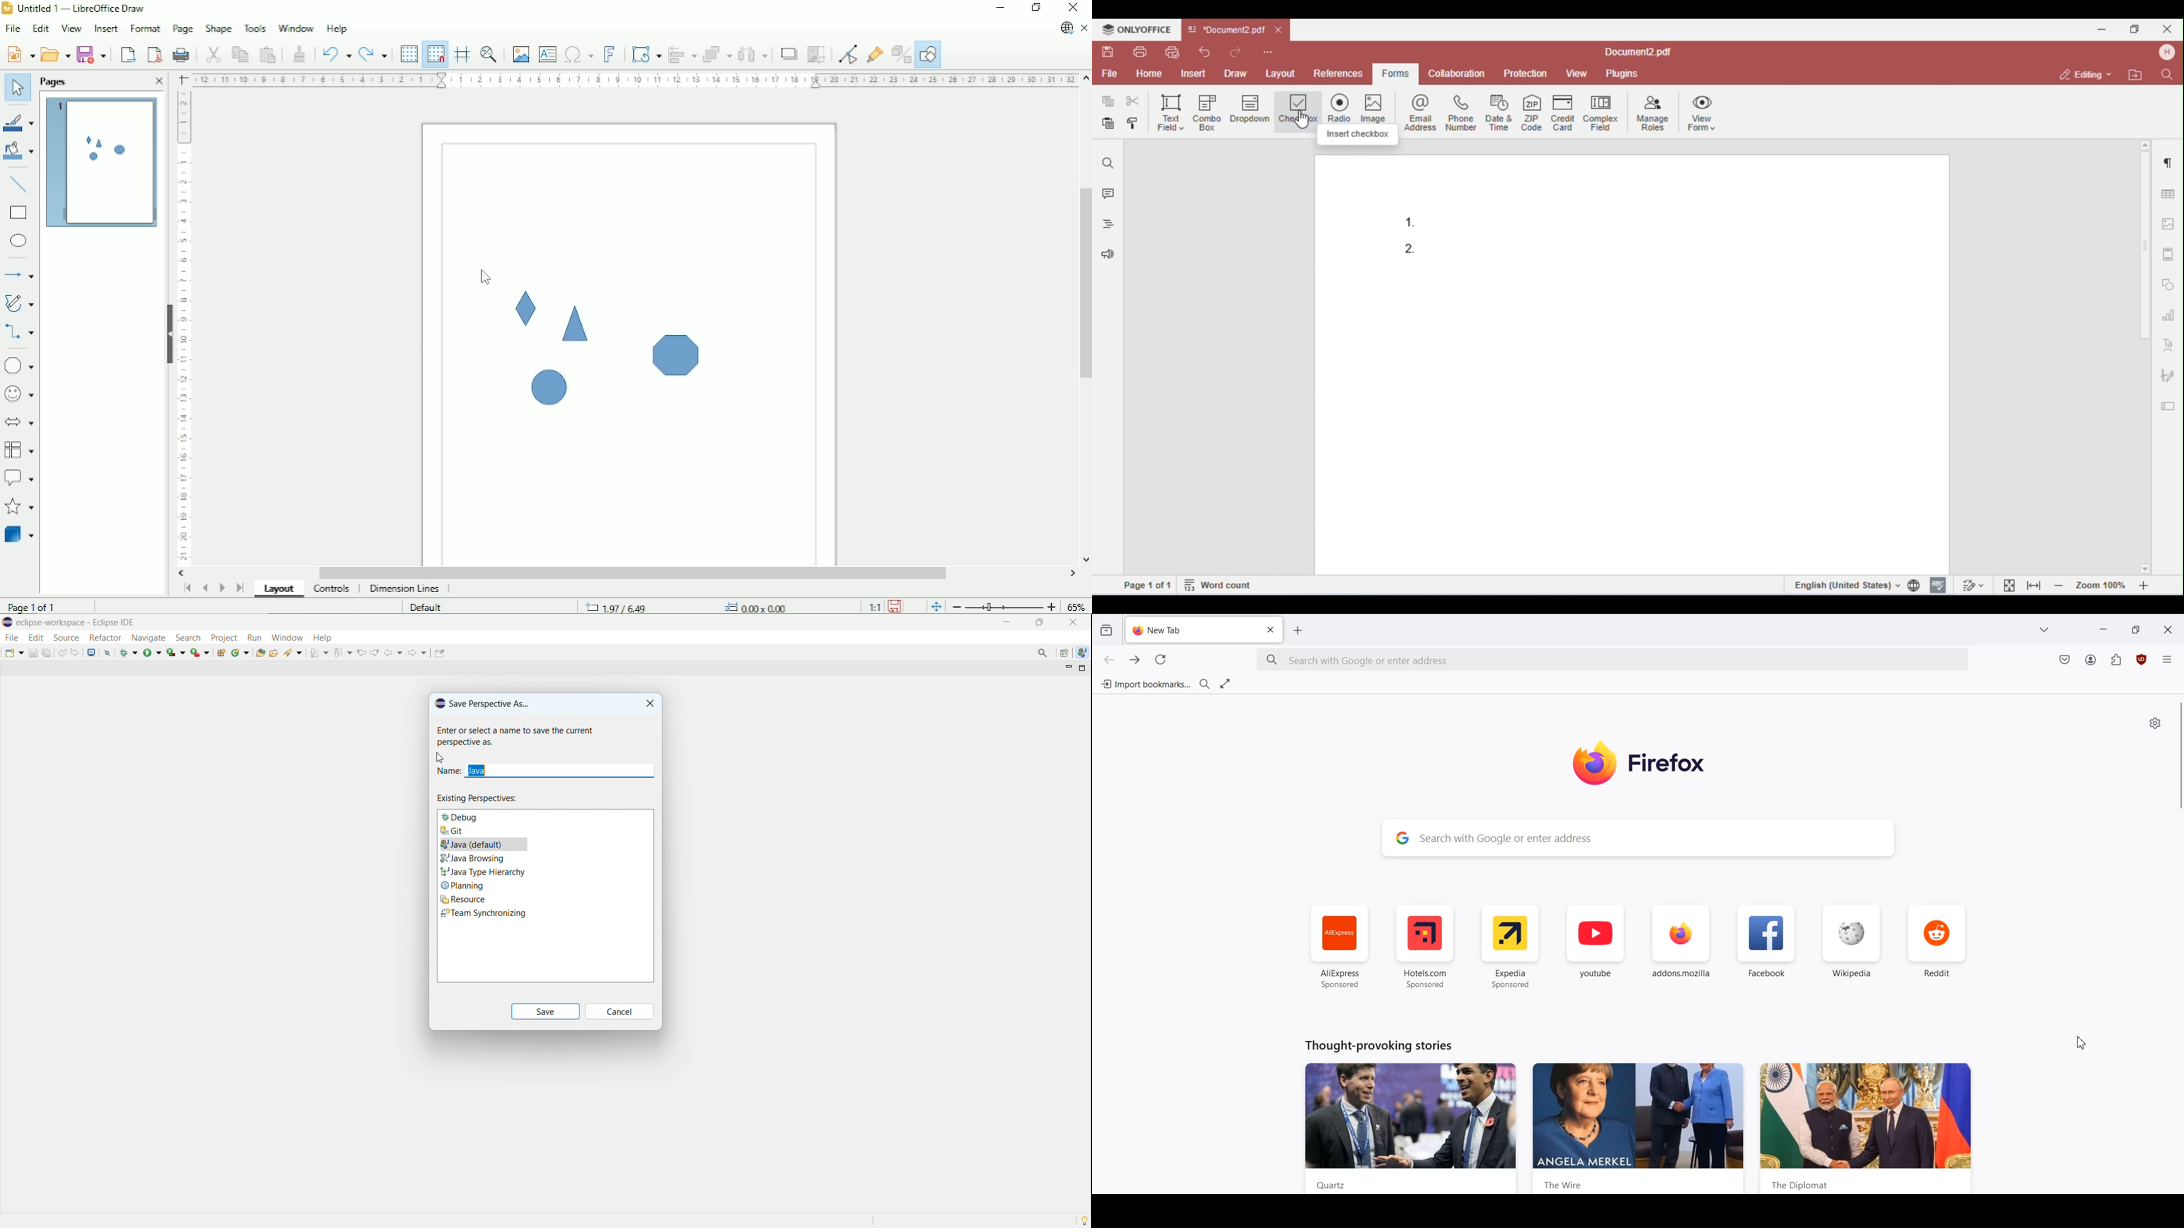 The width and height of the screenshot is (2184, 1232). What do you see at coordinates (681, 54) in the screenshot?
I see `Align objects` at bounding box center [681, 54].